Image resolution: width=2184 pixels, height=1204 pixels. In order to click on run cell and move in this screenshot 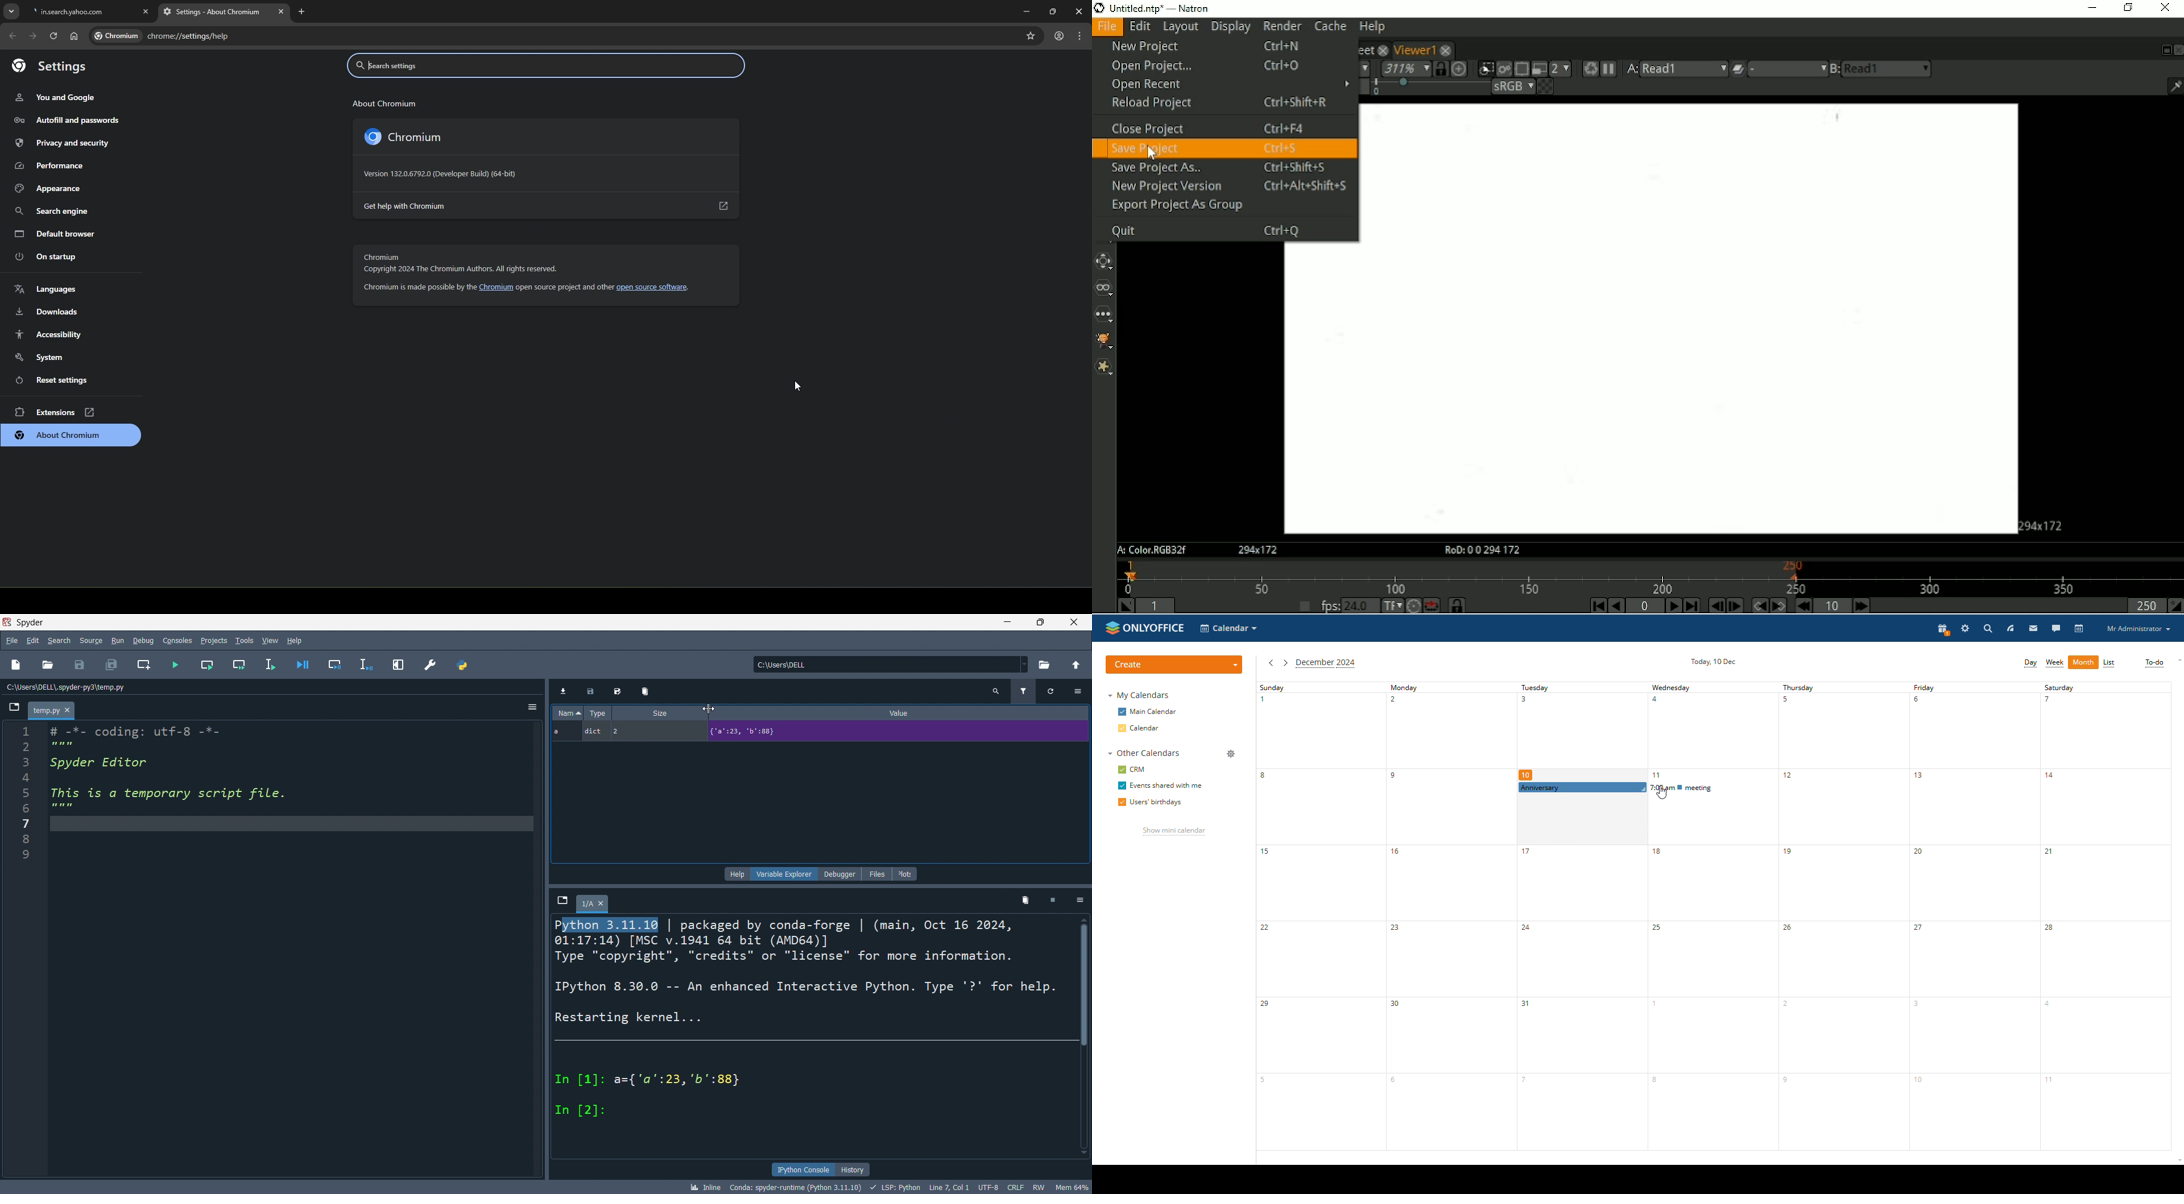, I will do `click(240, 665)`.